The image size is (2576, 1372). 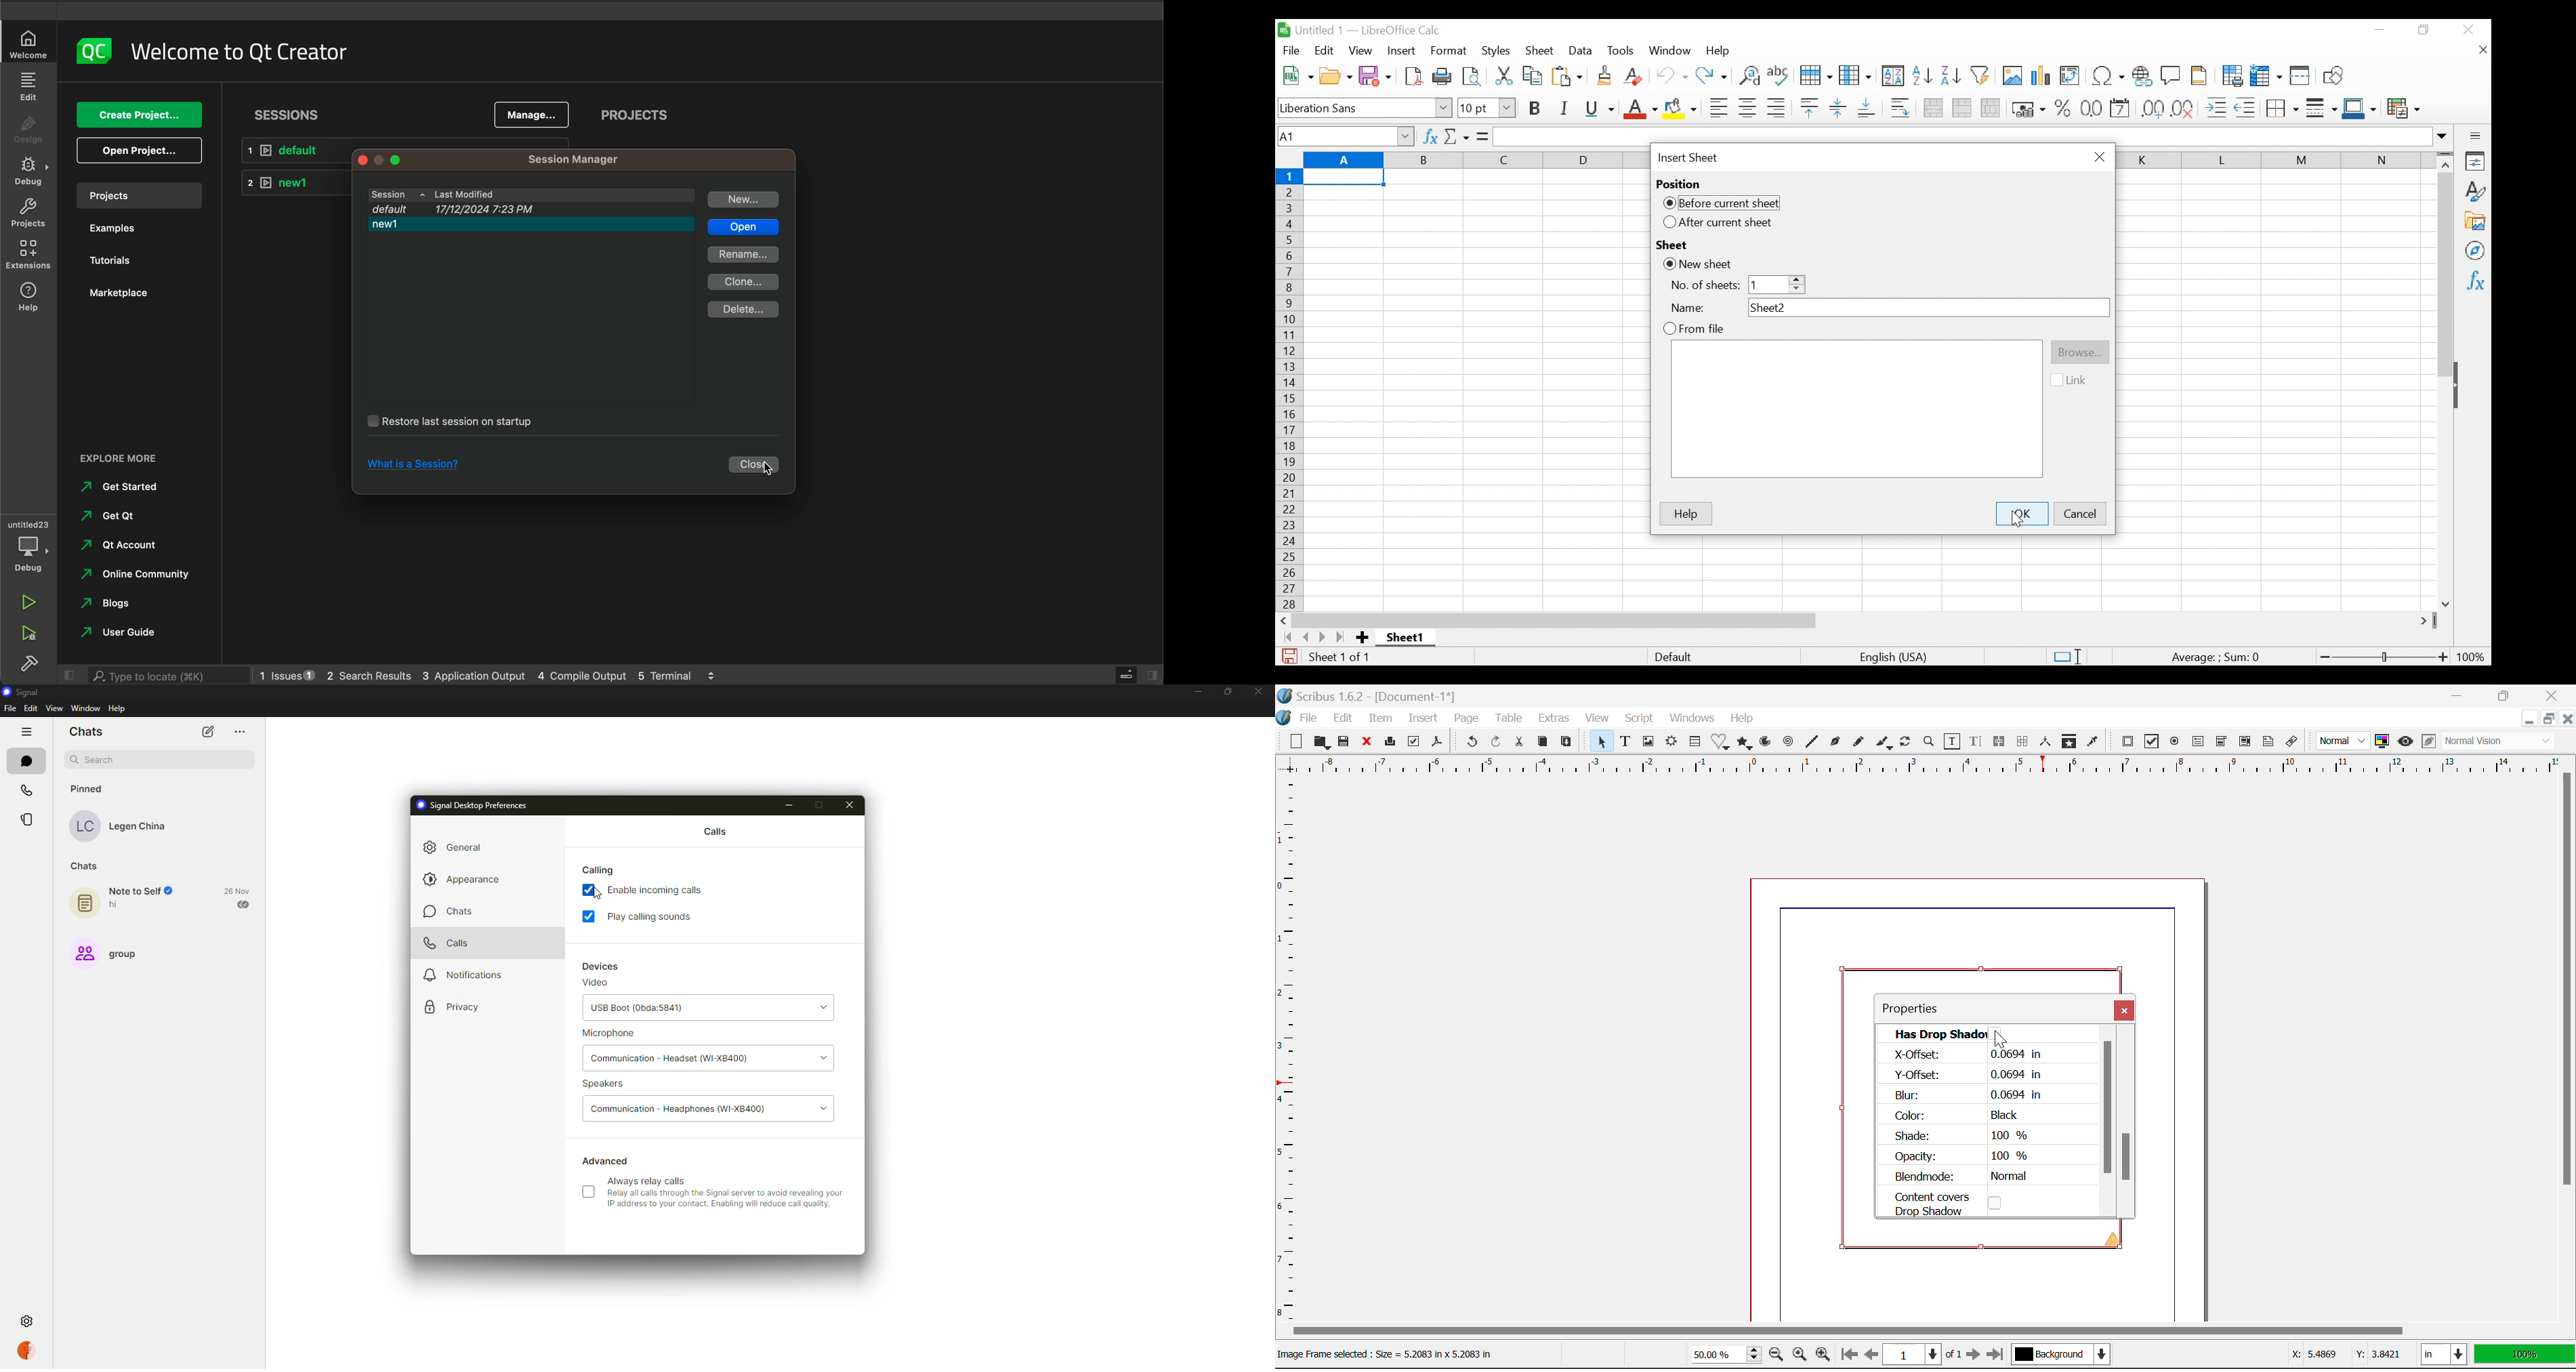 I want to click on new chat, so click(x=208, y=732).